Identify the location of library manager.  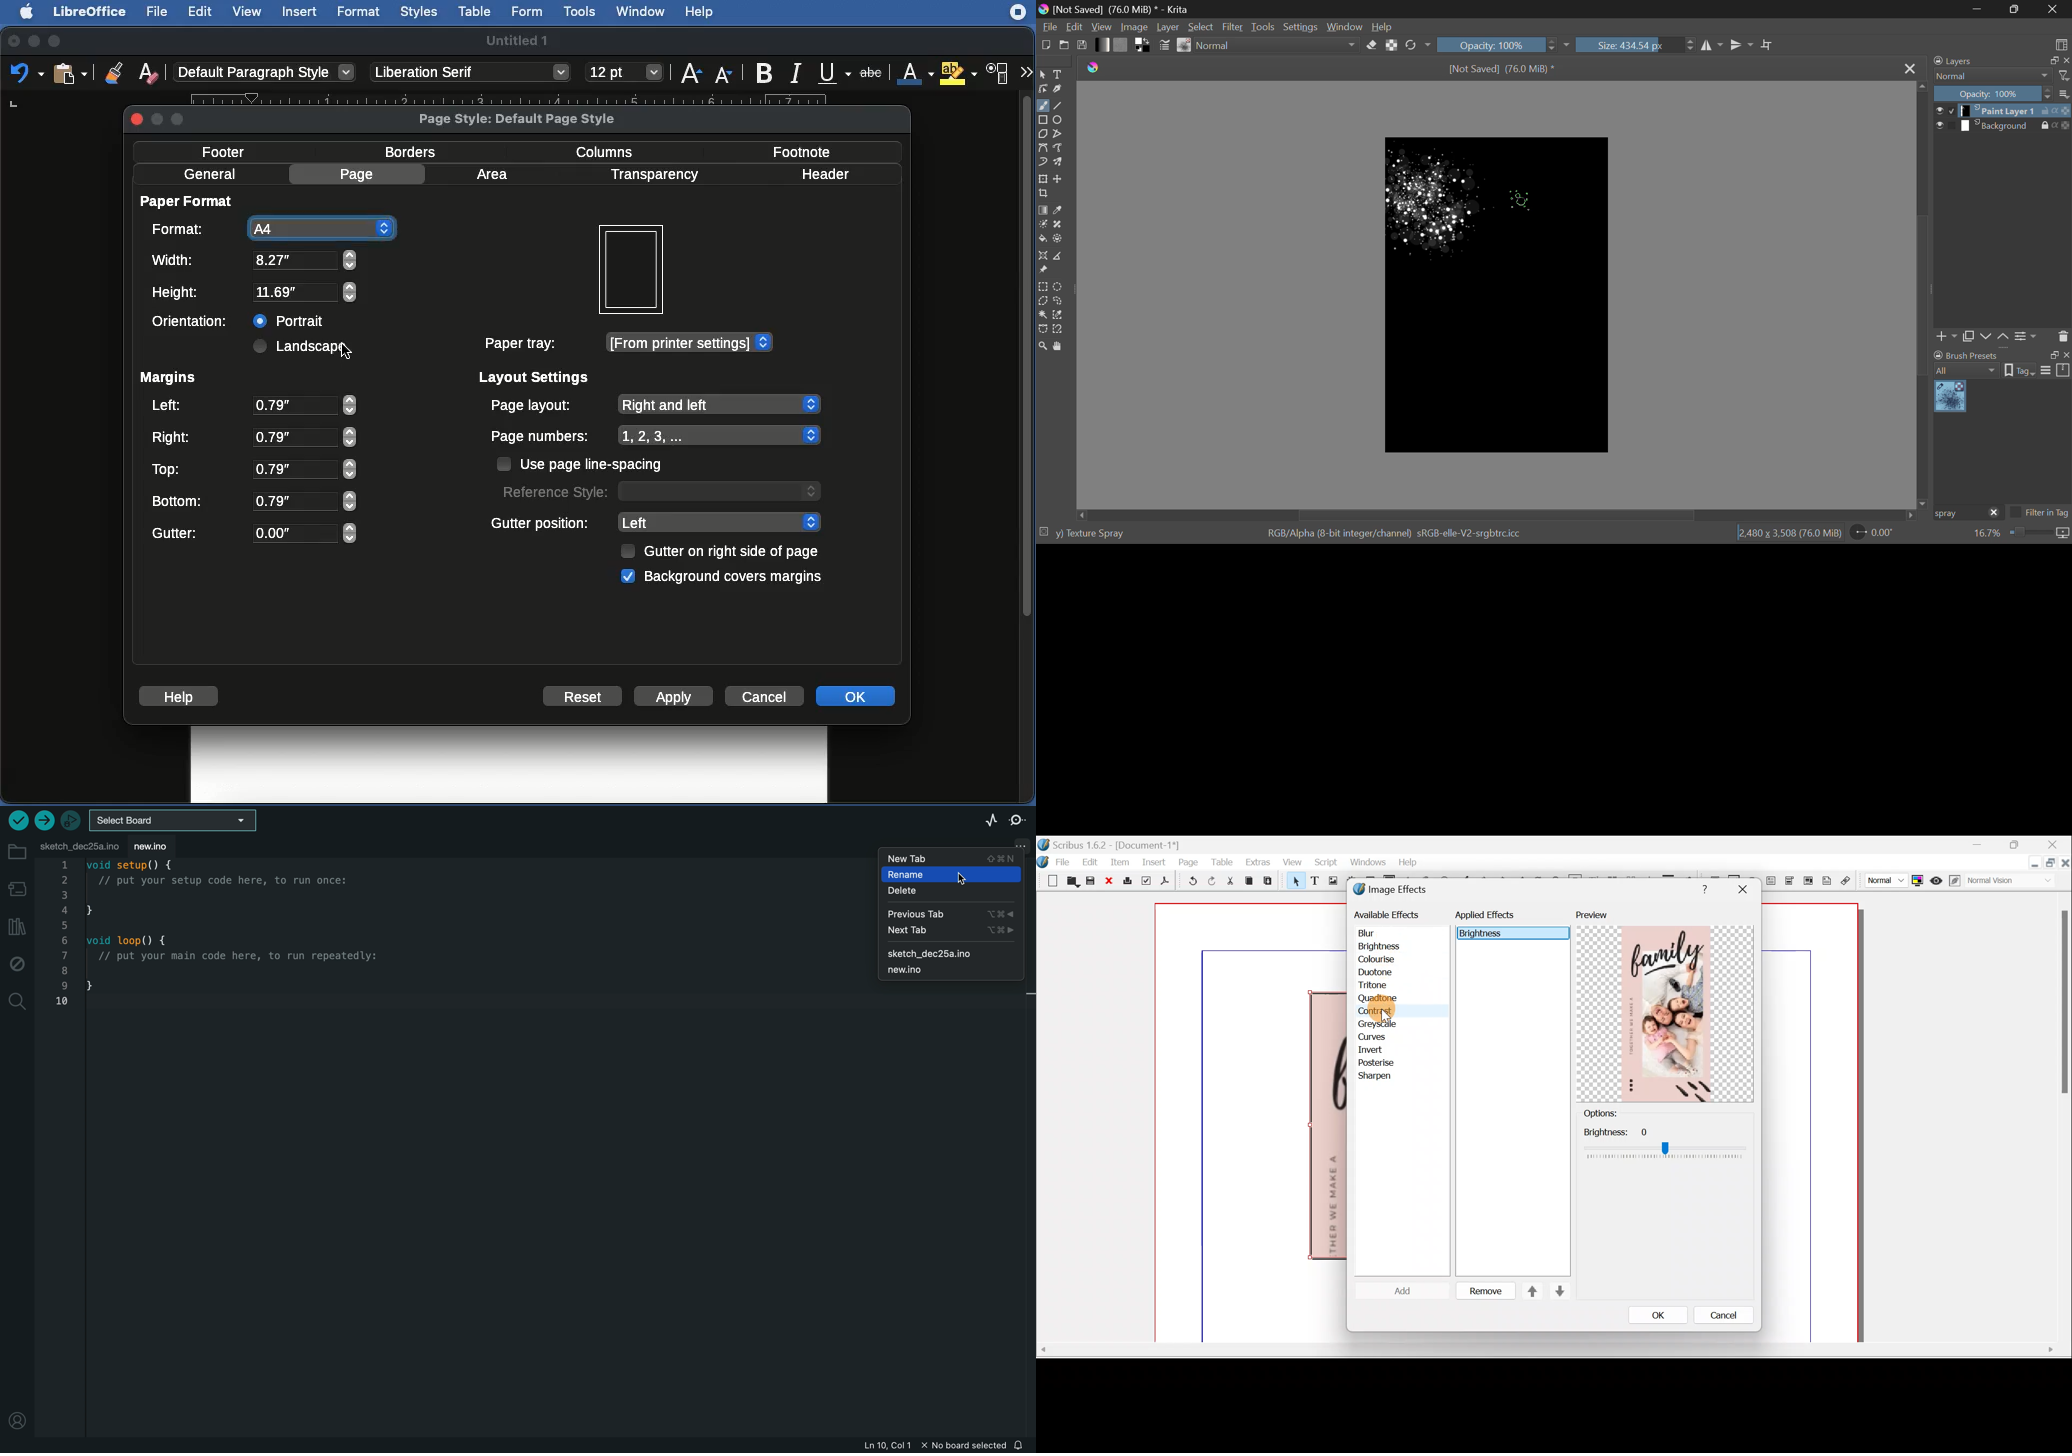
(15, 926).